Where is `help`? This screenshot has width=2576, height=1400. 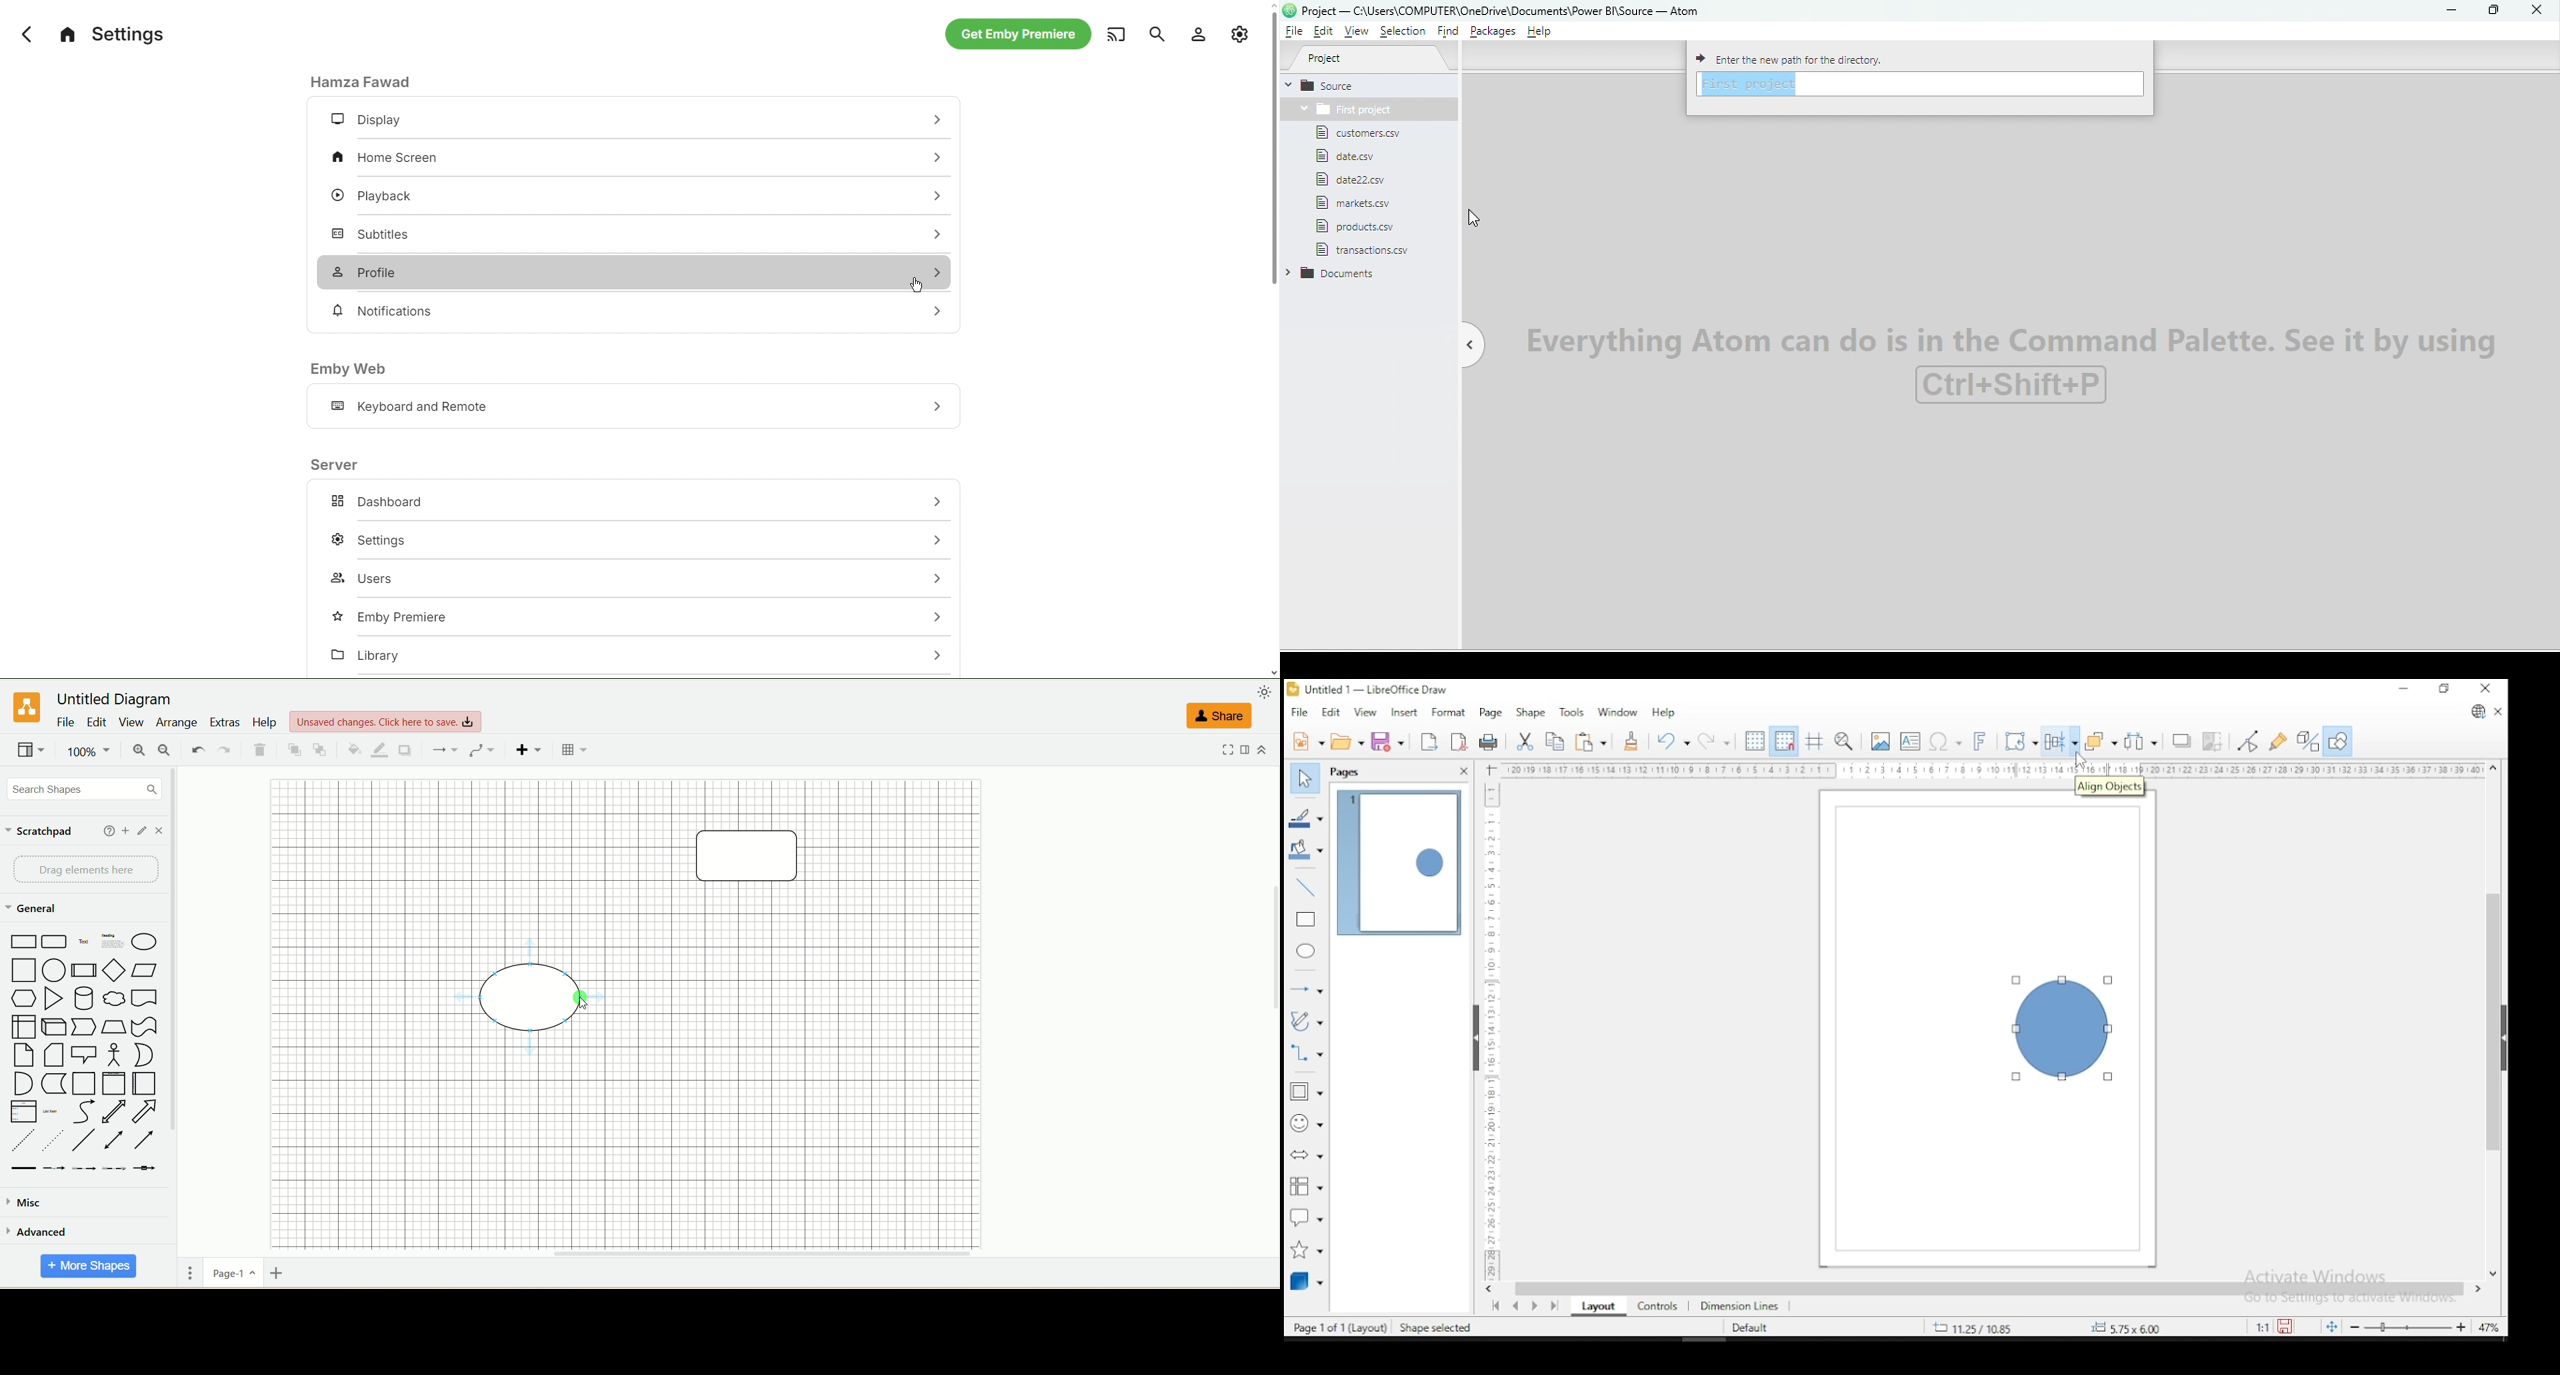 help is located at coordinates (105, 831).